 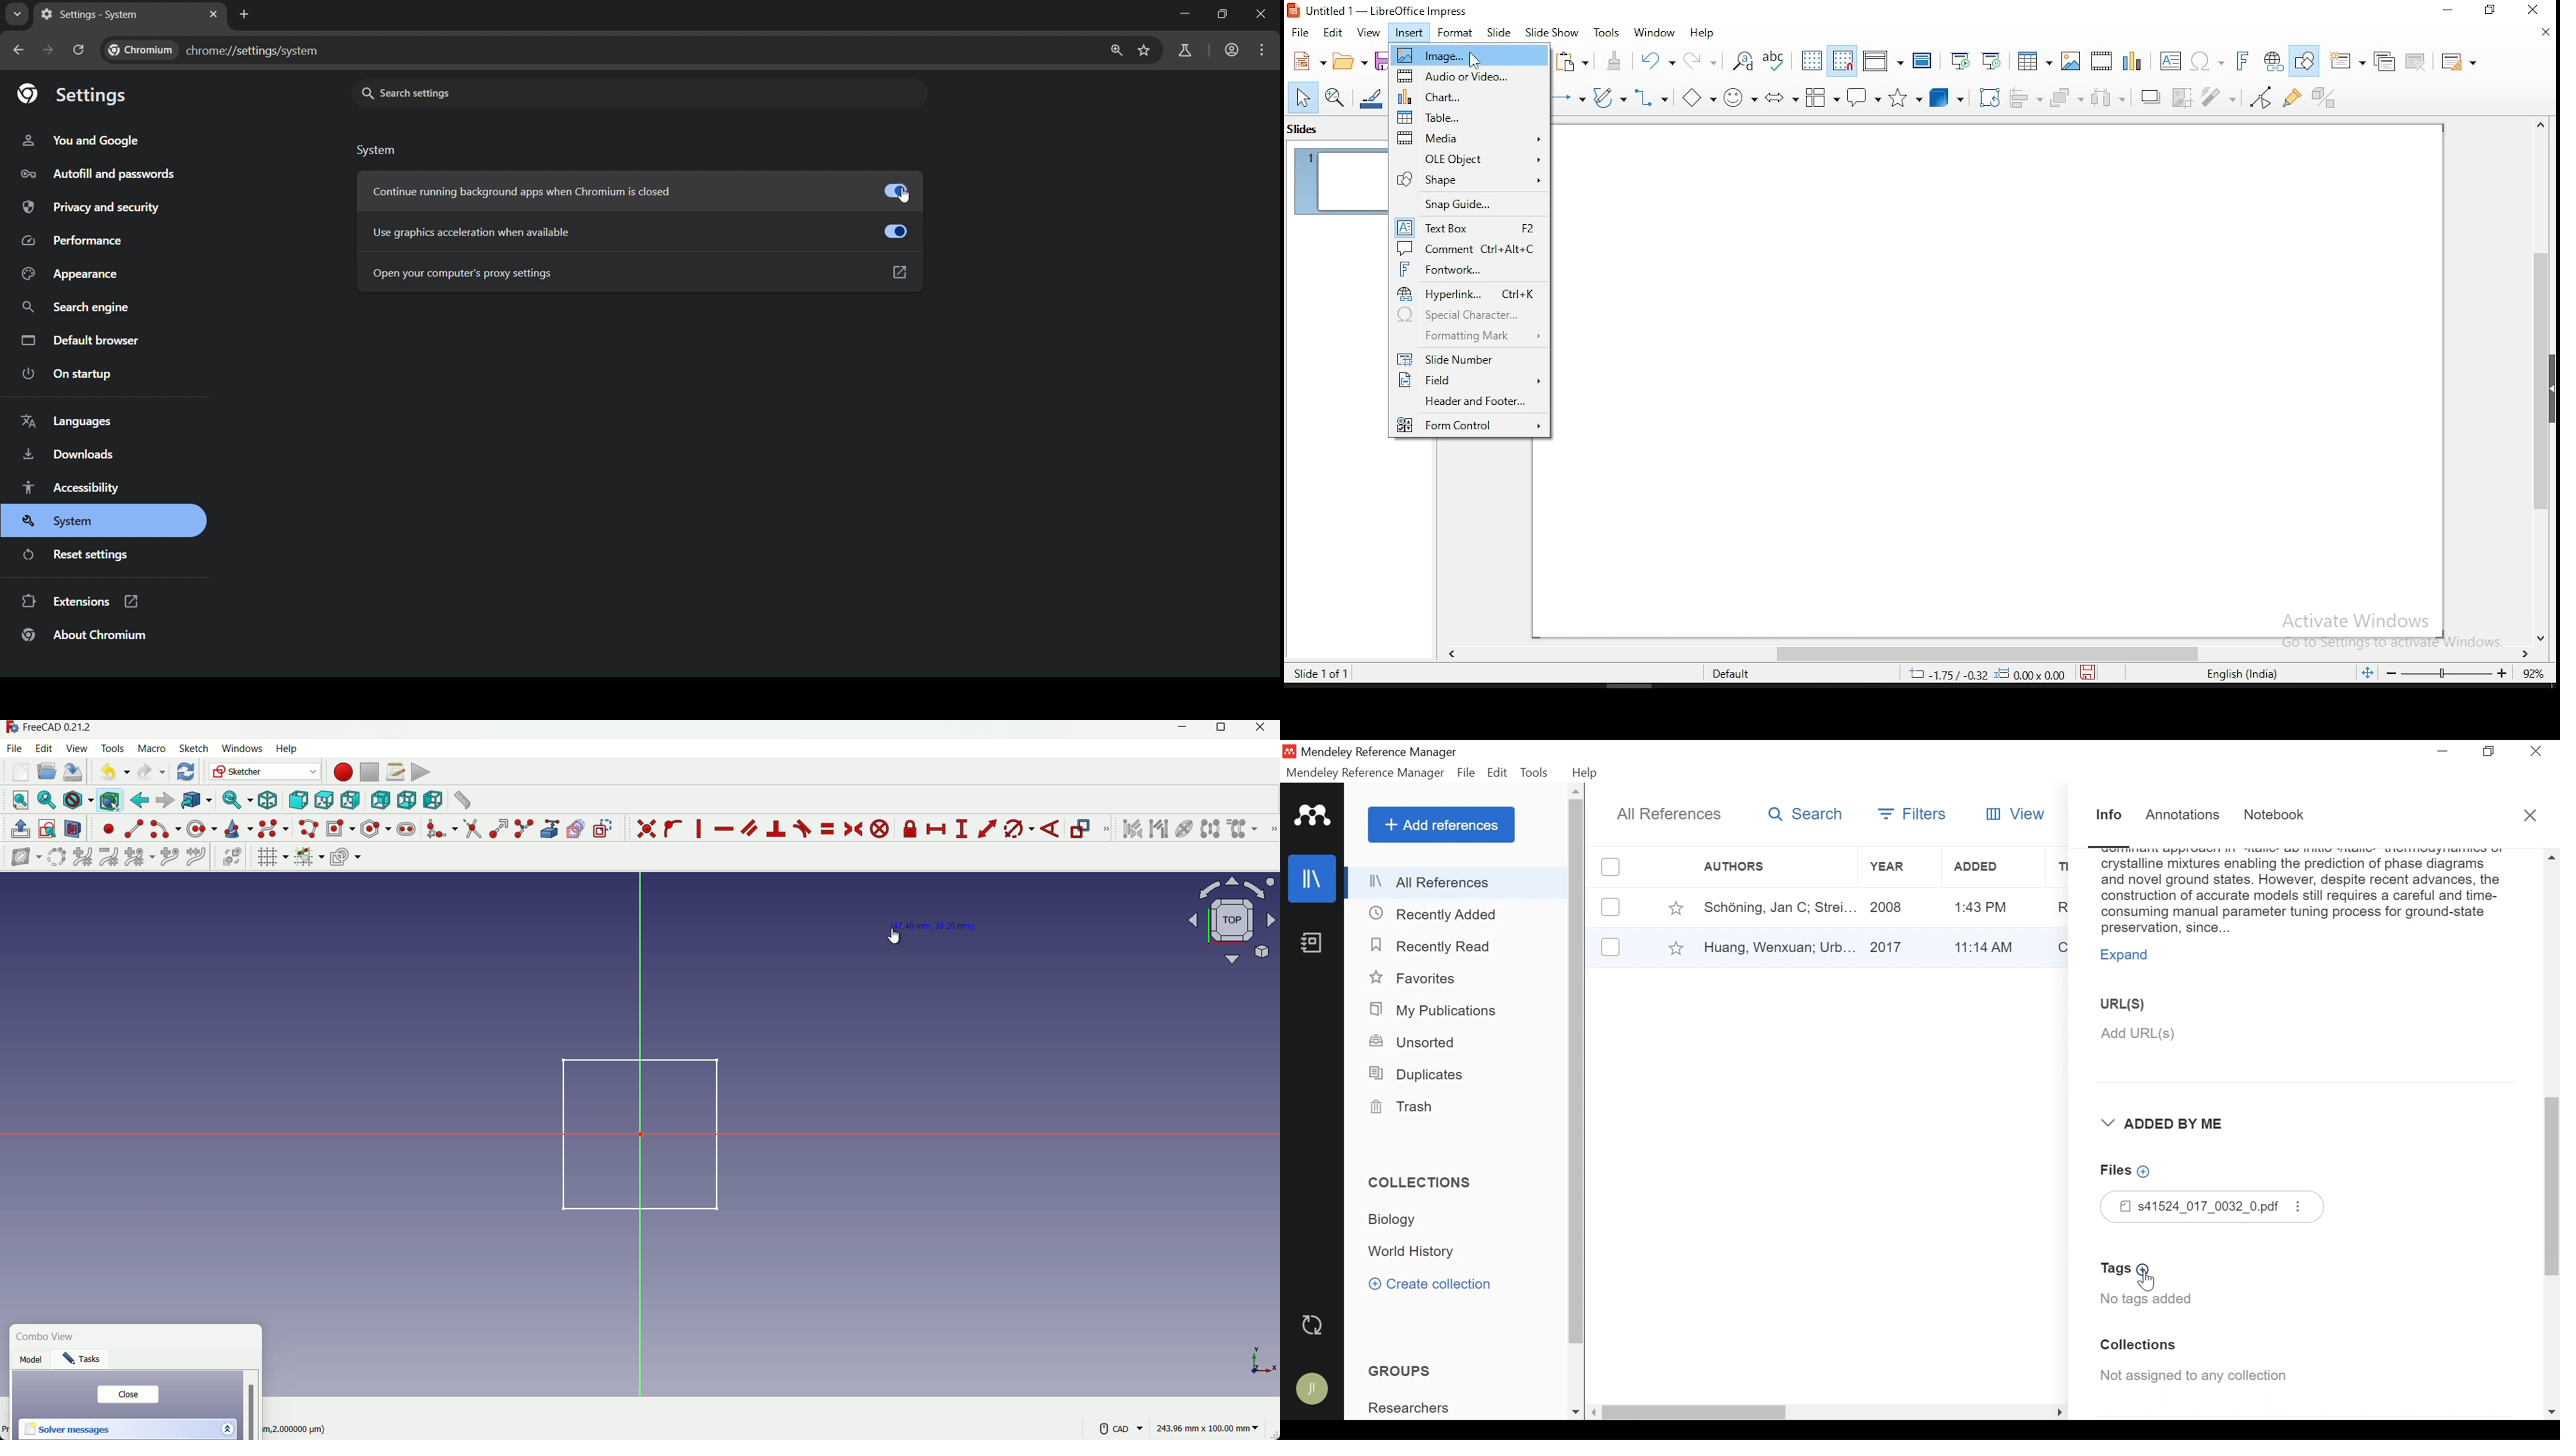 I want to click on rotate or change view, so click(x=1233, y=919).